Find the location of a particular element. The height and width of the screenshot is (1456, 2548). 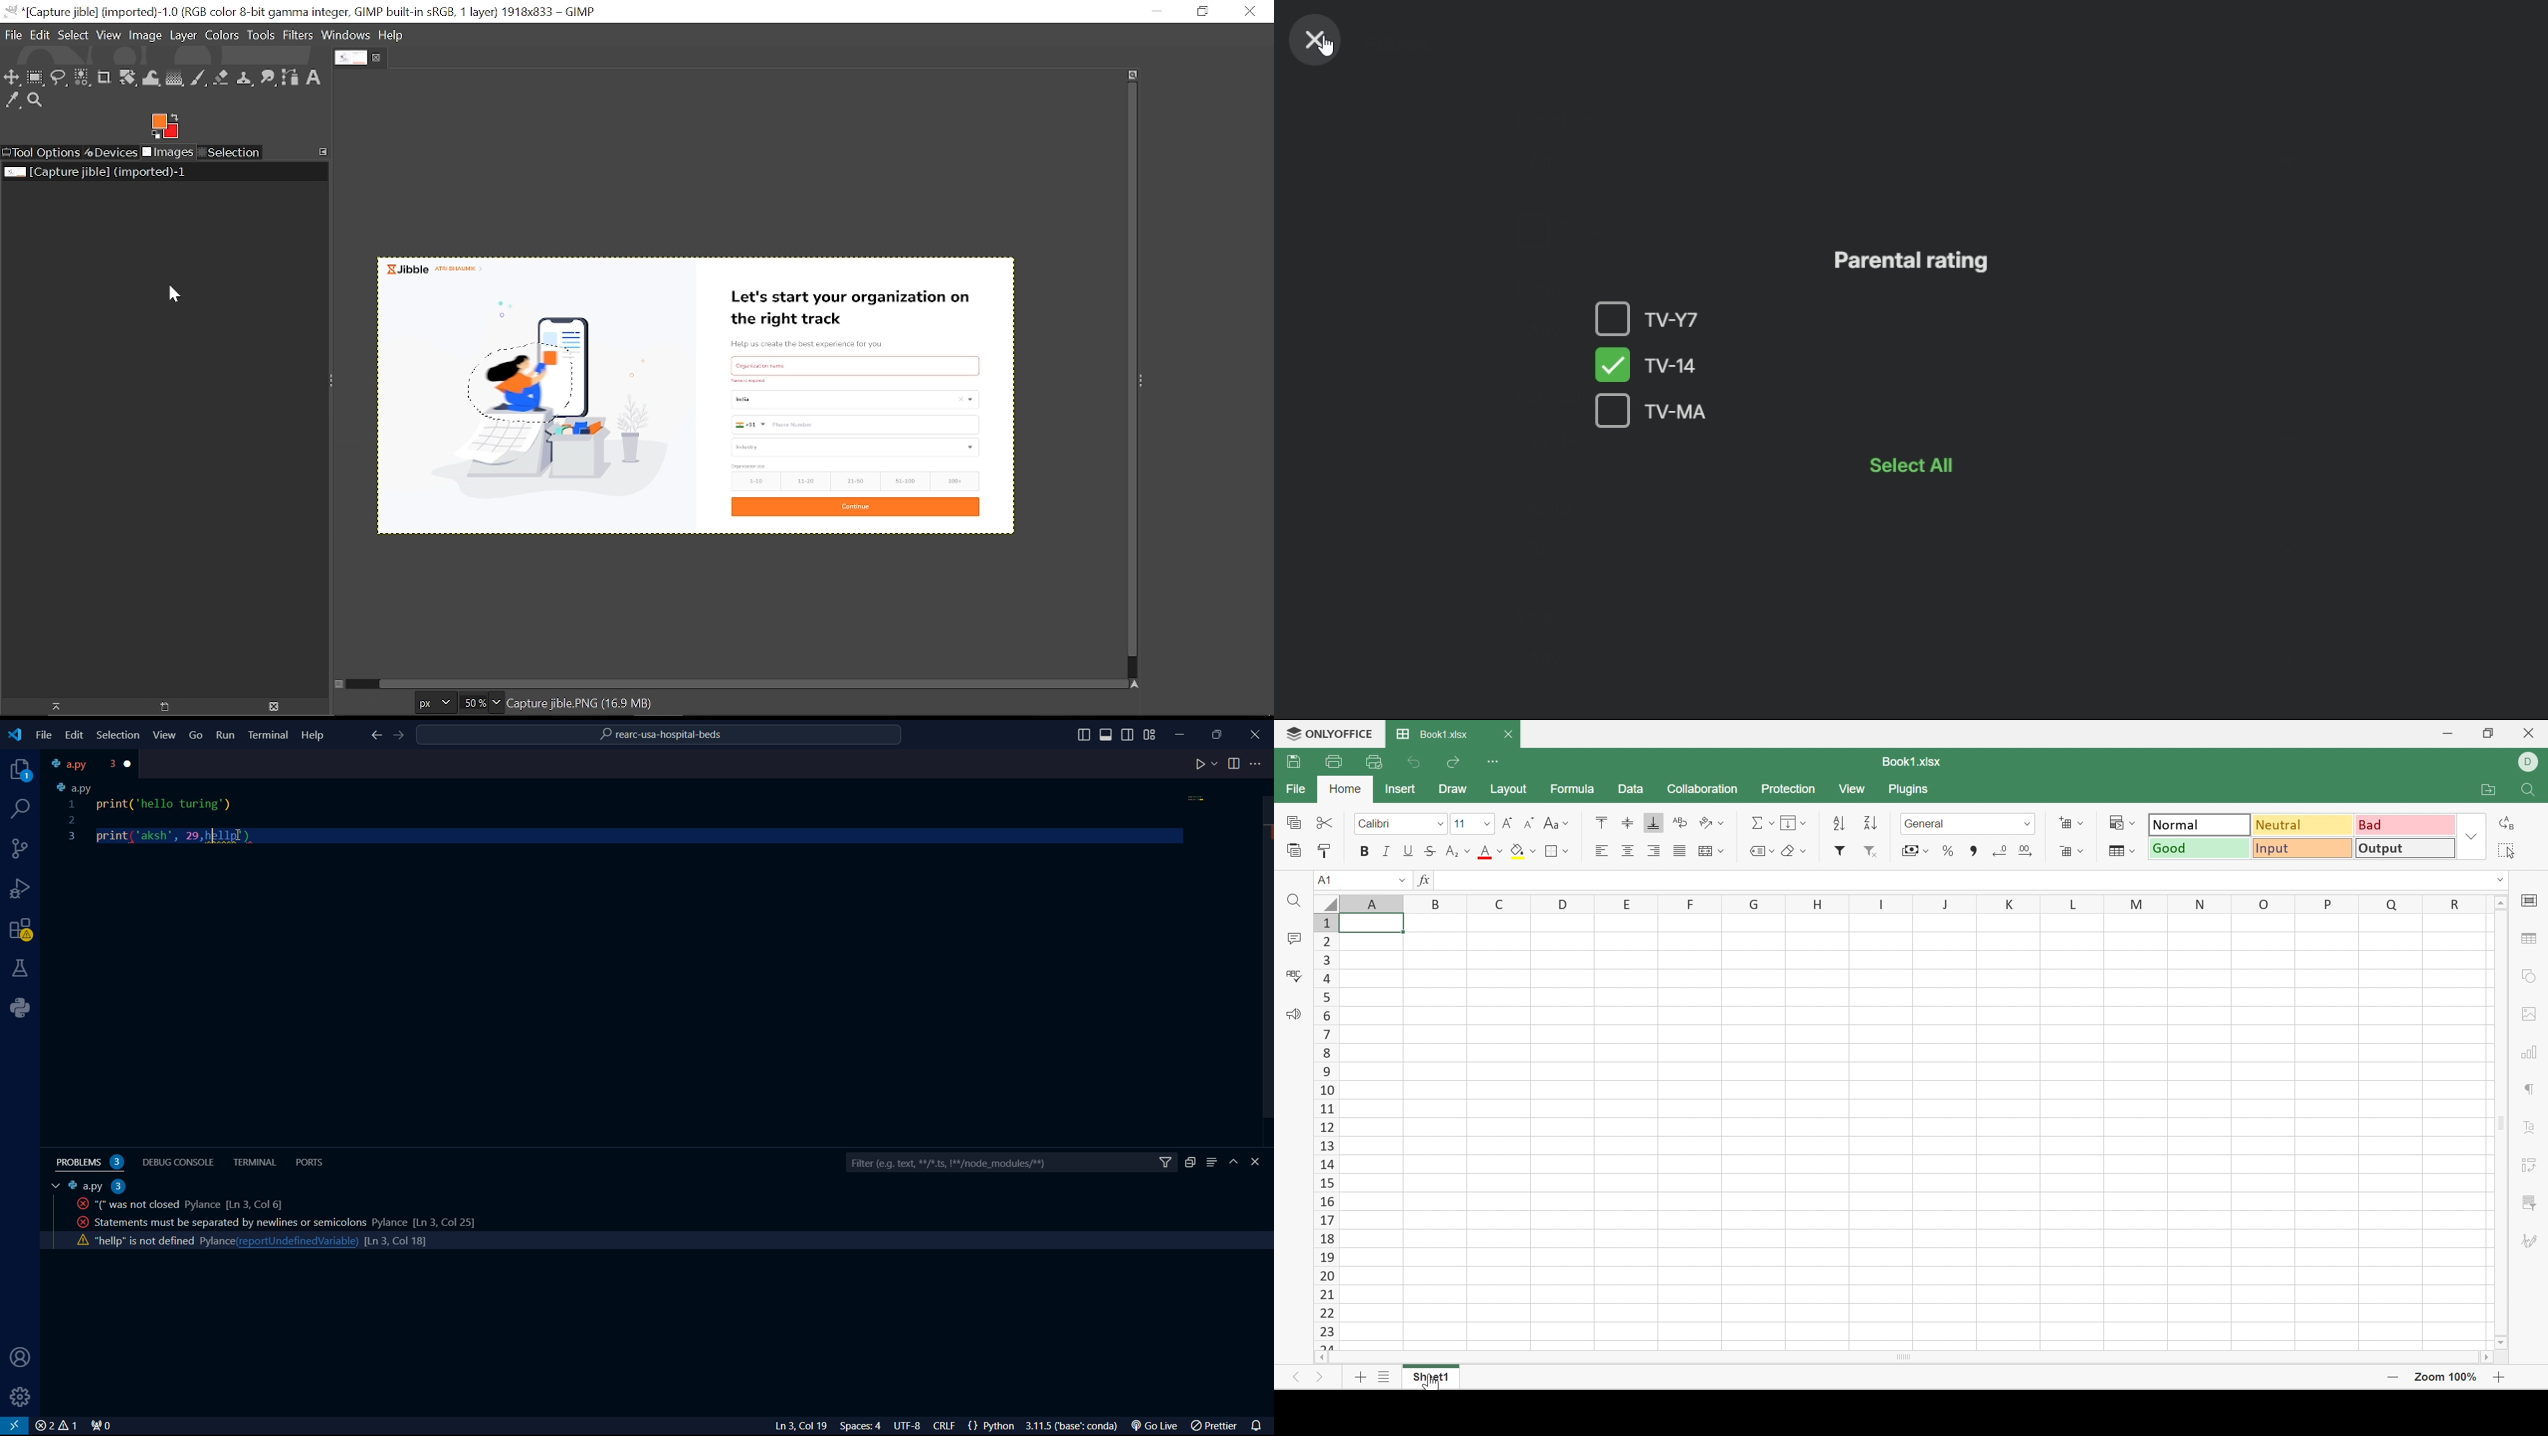

notifications is located at coordinates (1259, 1425).